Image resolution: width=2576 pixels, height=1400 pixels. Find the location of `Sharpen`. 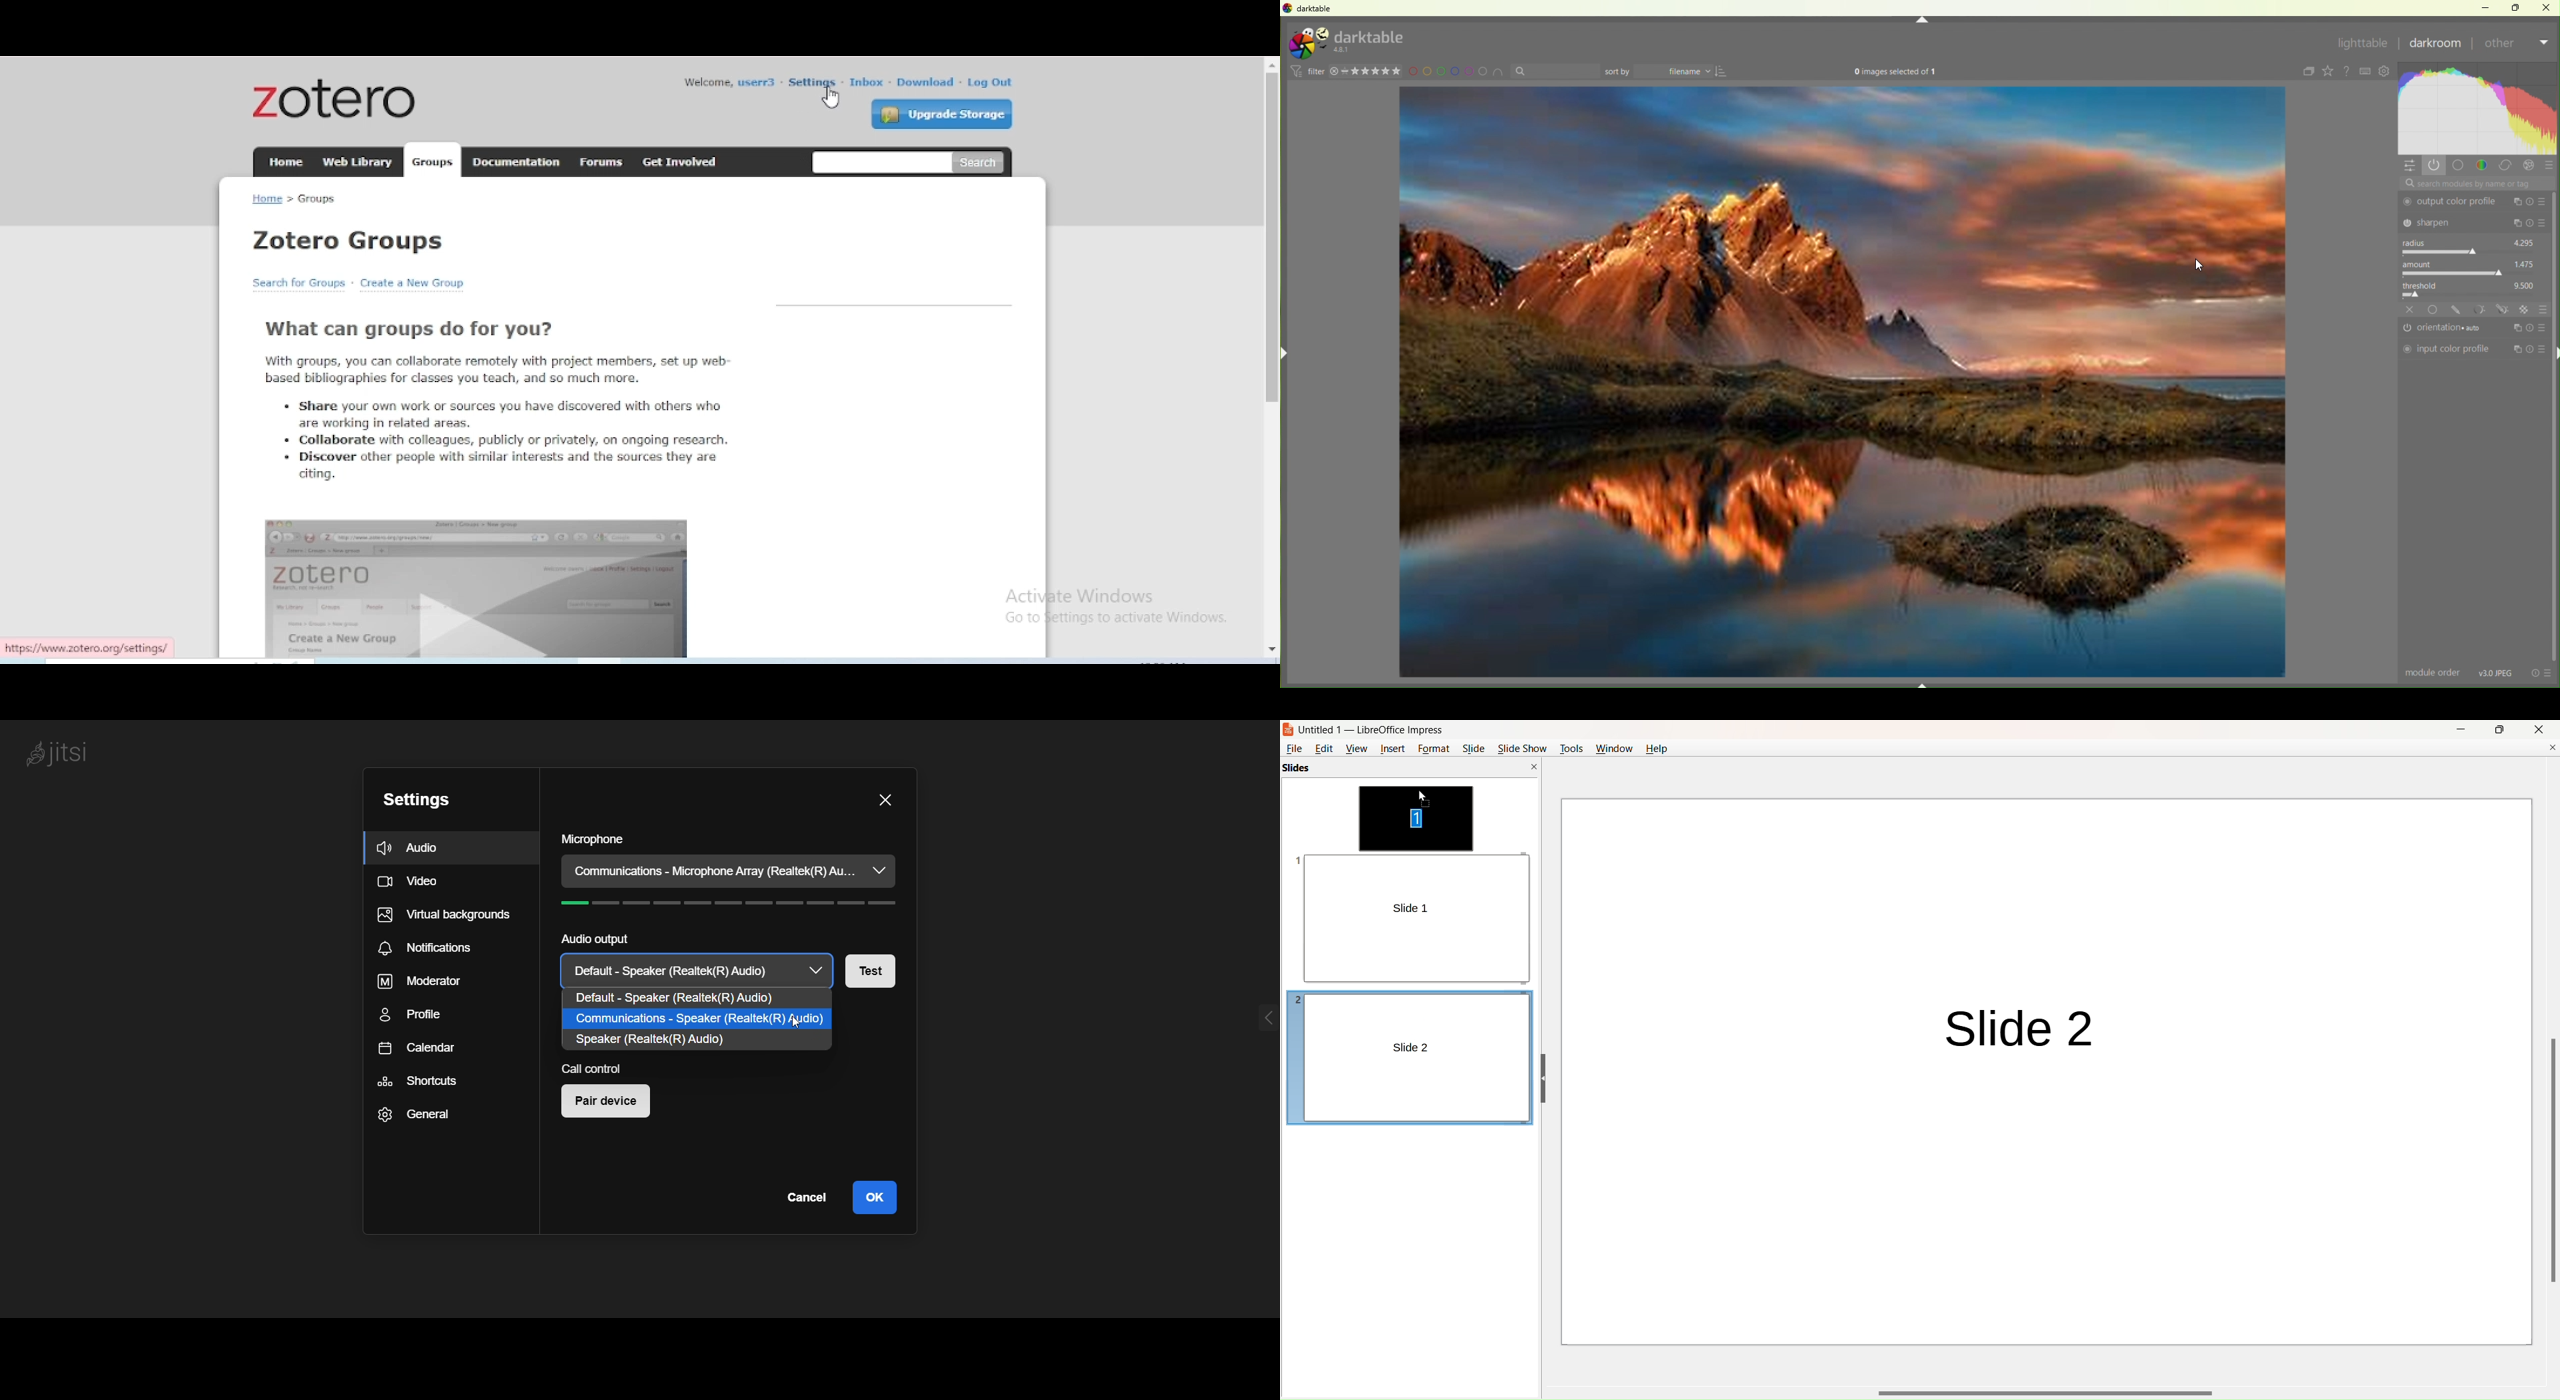

Sharpen is located at coordinates (2453, 222).